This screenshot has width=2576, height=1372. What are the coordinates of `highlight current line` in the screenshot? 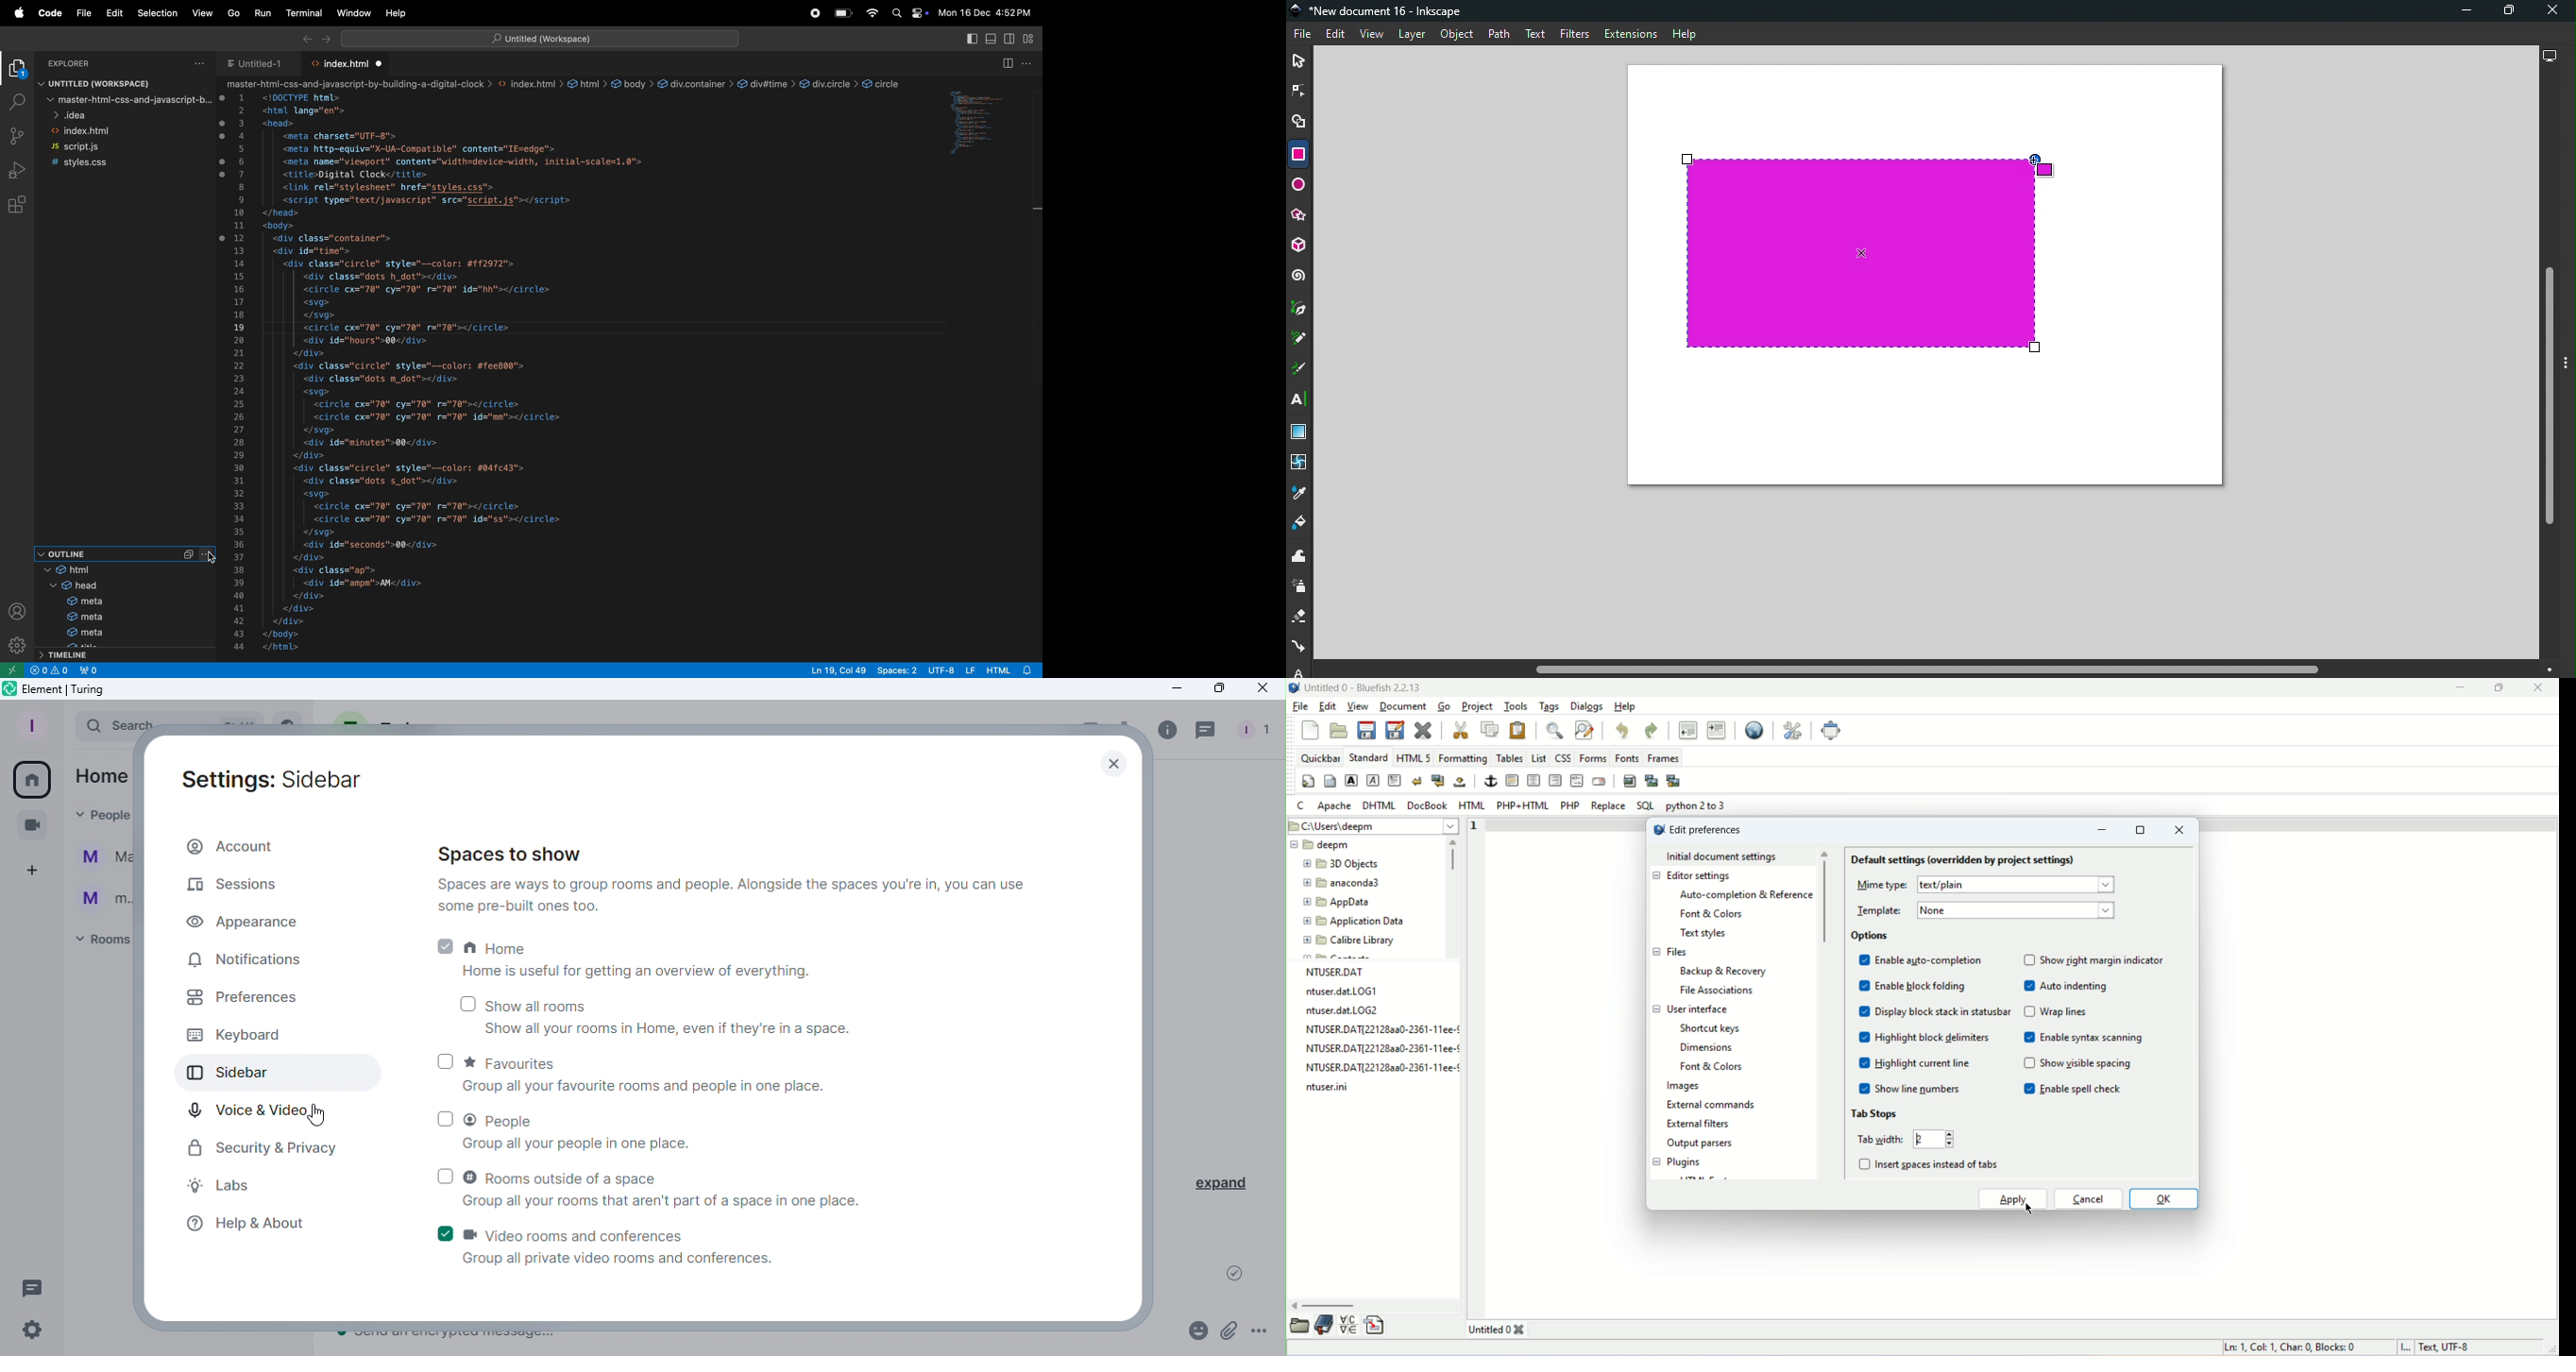 It's located at (1922, 1065).